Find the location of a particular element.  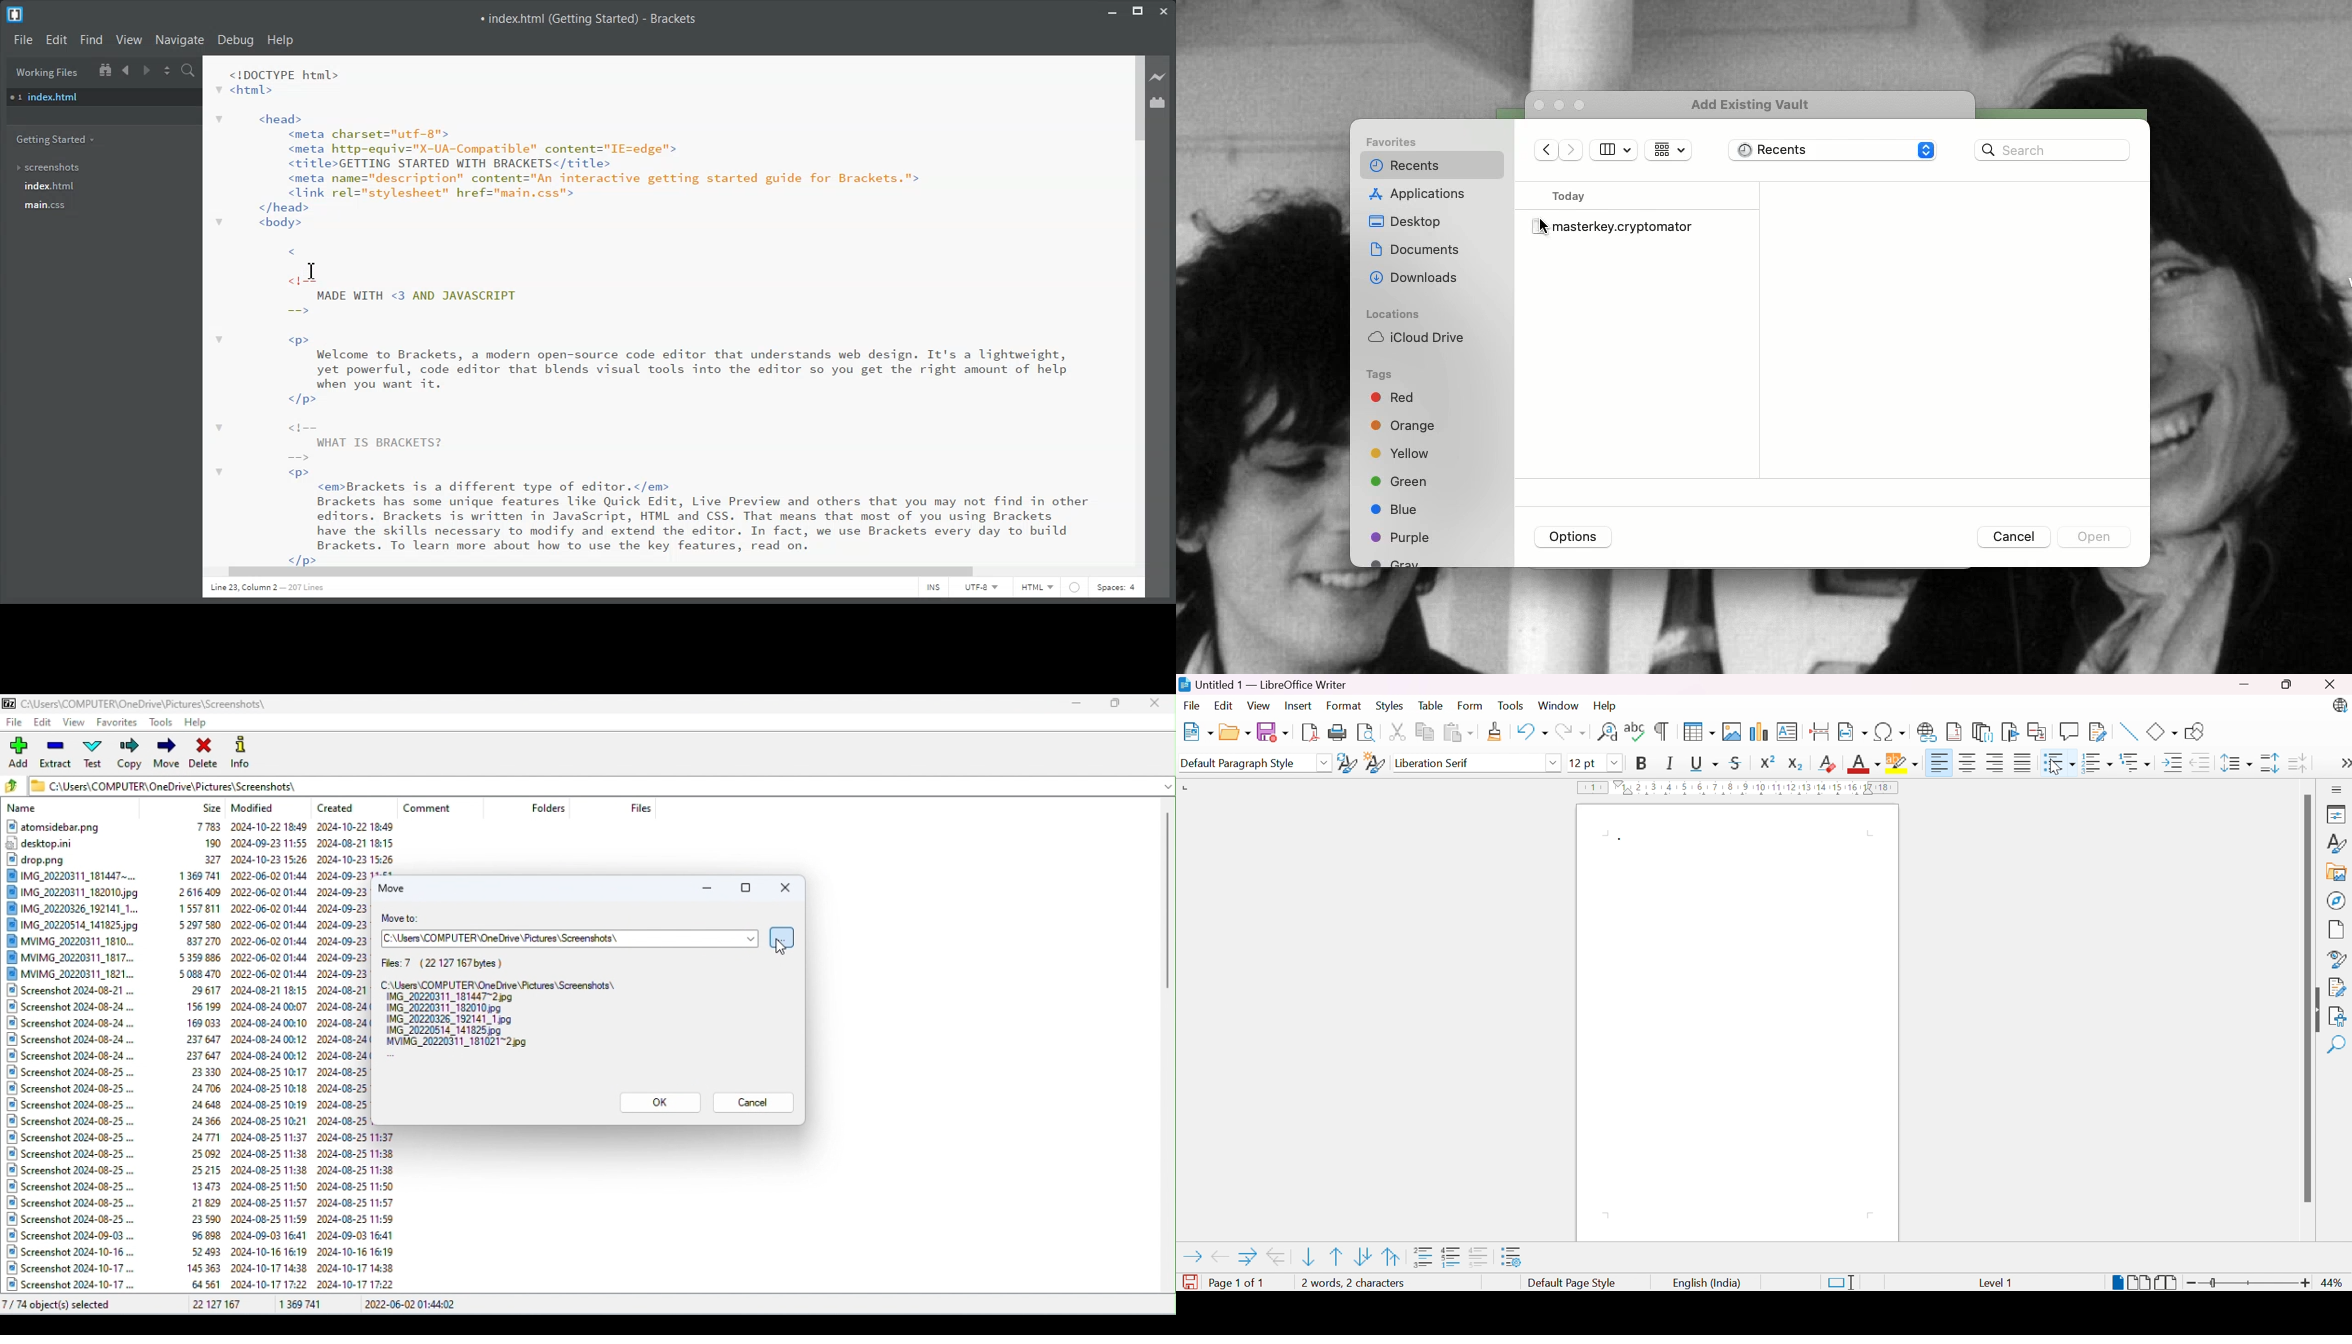

File is located at coordinates (1194, 706).